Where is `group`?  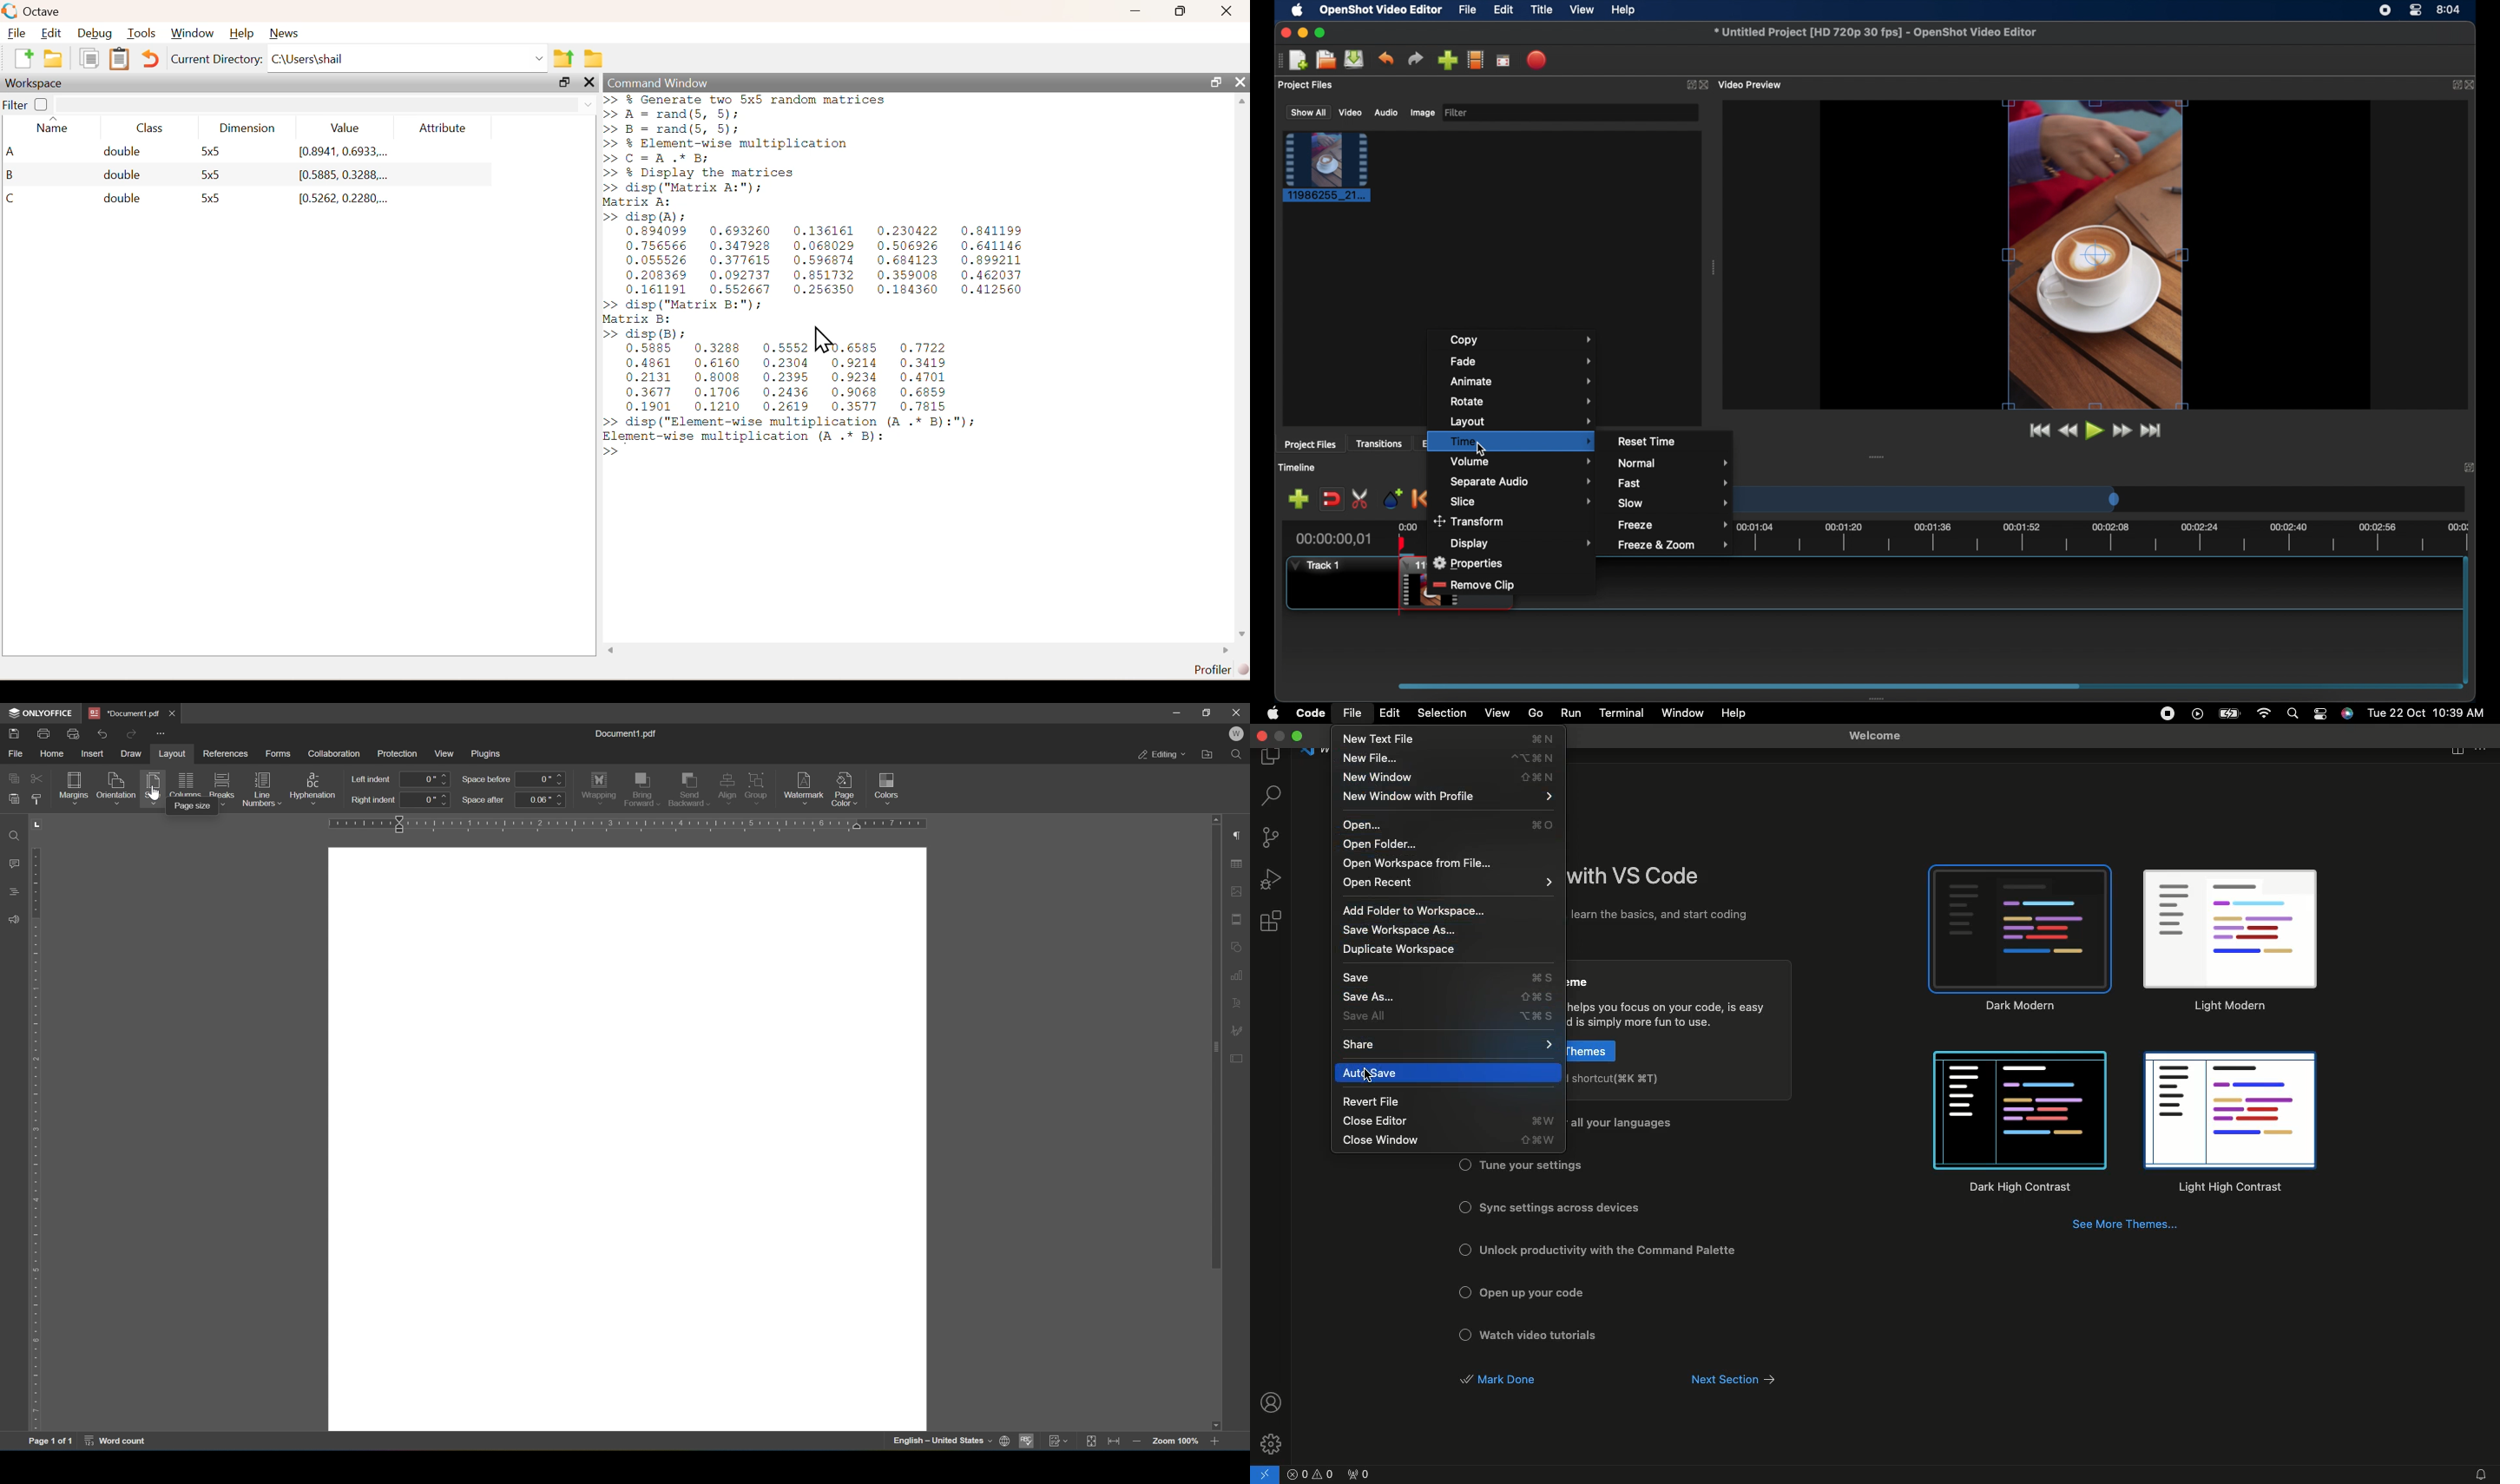 group is located at coordinates (759, 786).